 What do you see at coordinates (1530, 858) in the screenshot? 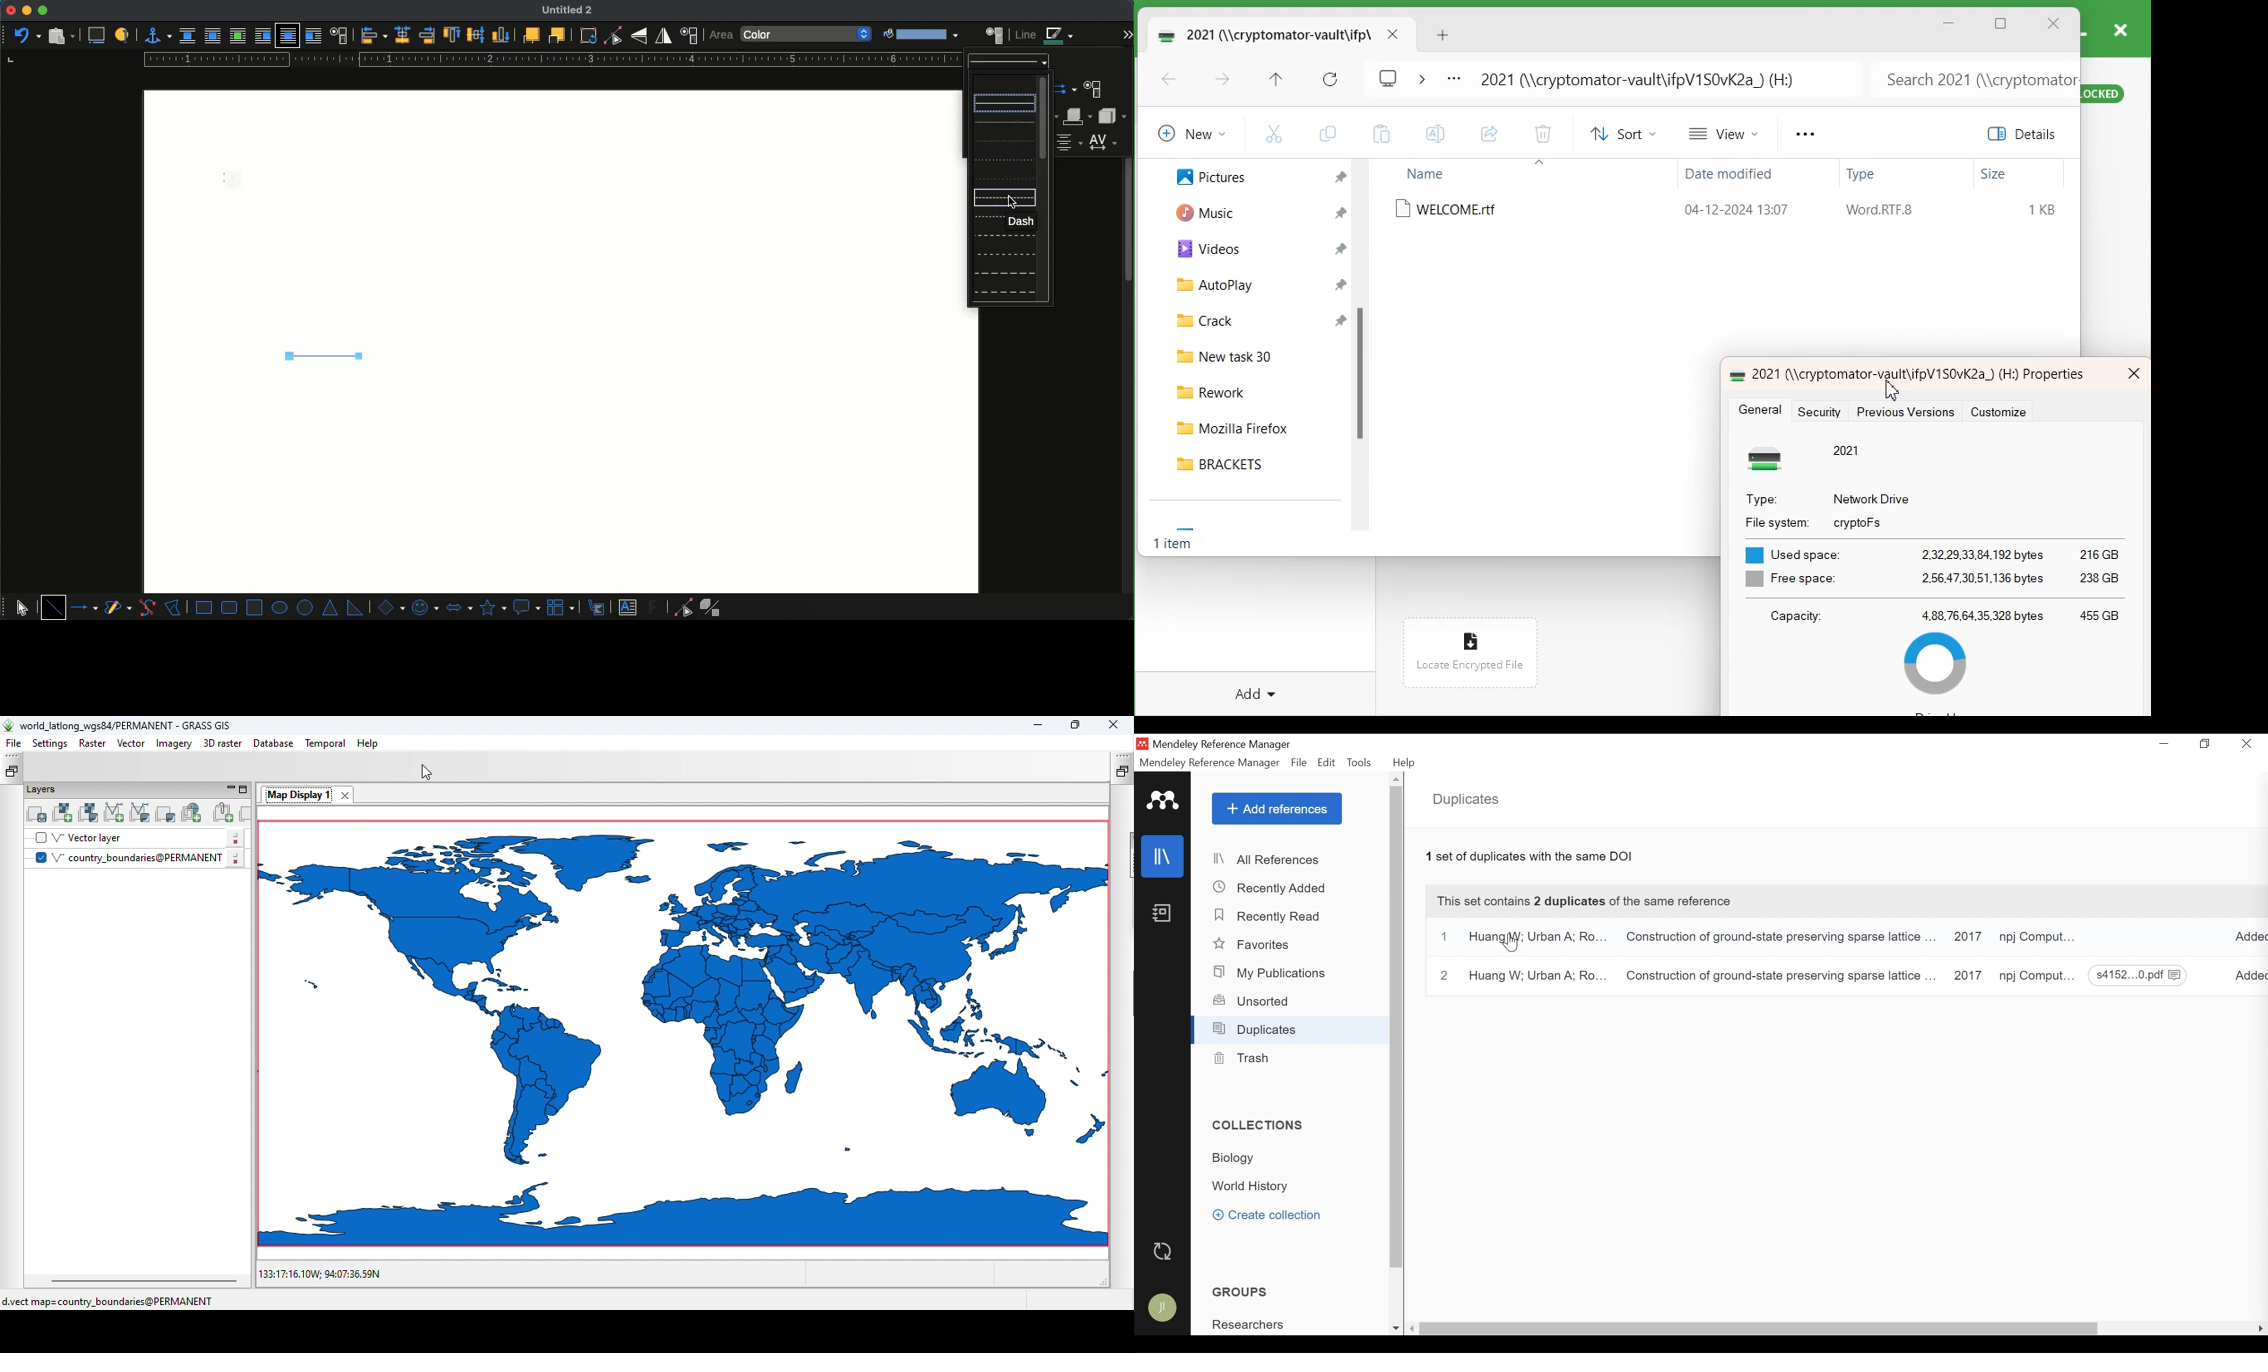
I see `1 set of Duplicates with the same DOI` at bounding box center [1530, 858].